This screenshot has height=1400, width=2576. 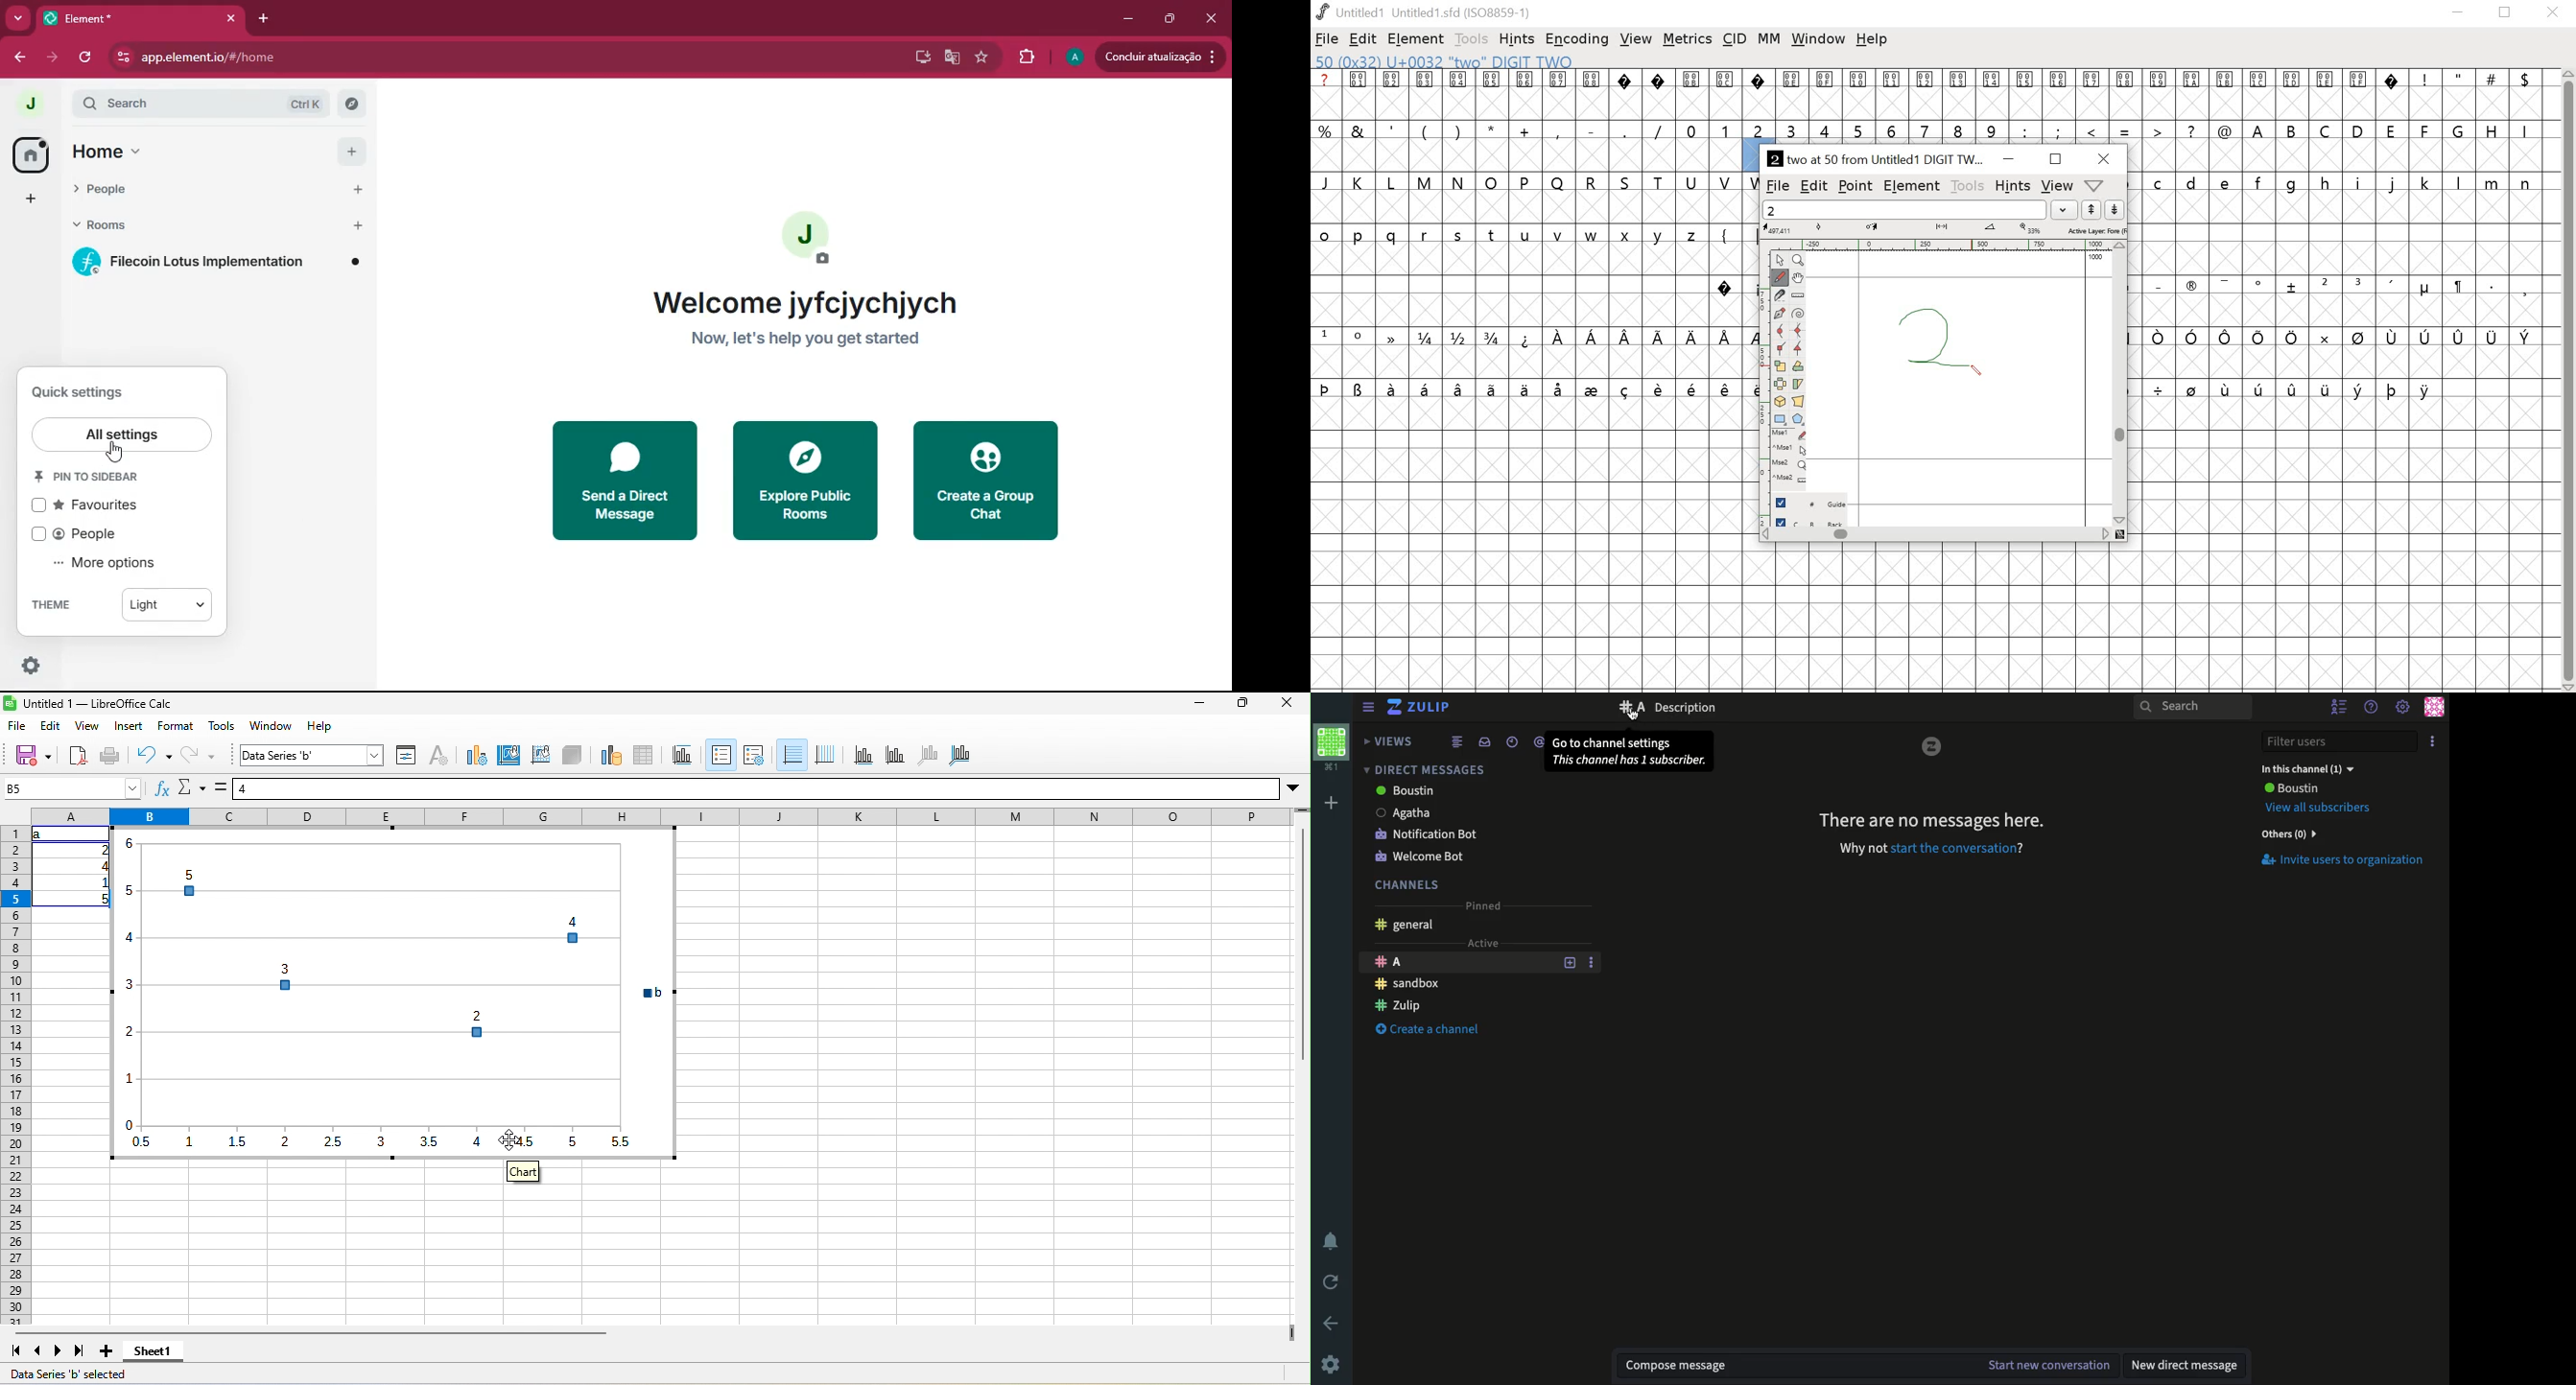 I want to click on view, so click(x=87, y=726).